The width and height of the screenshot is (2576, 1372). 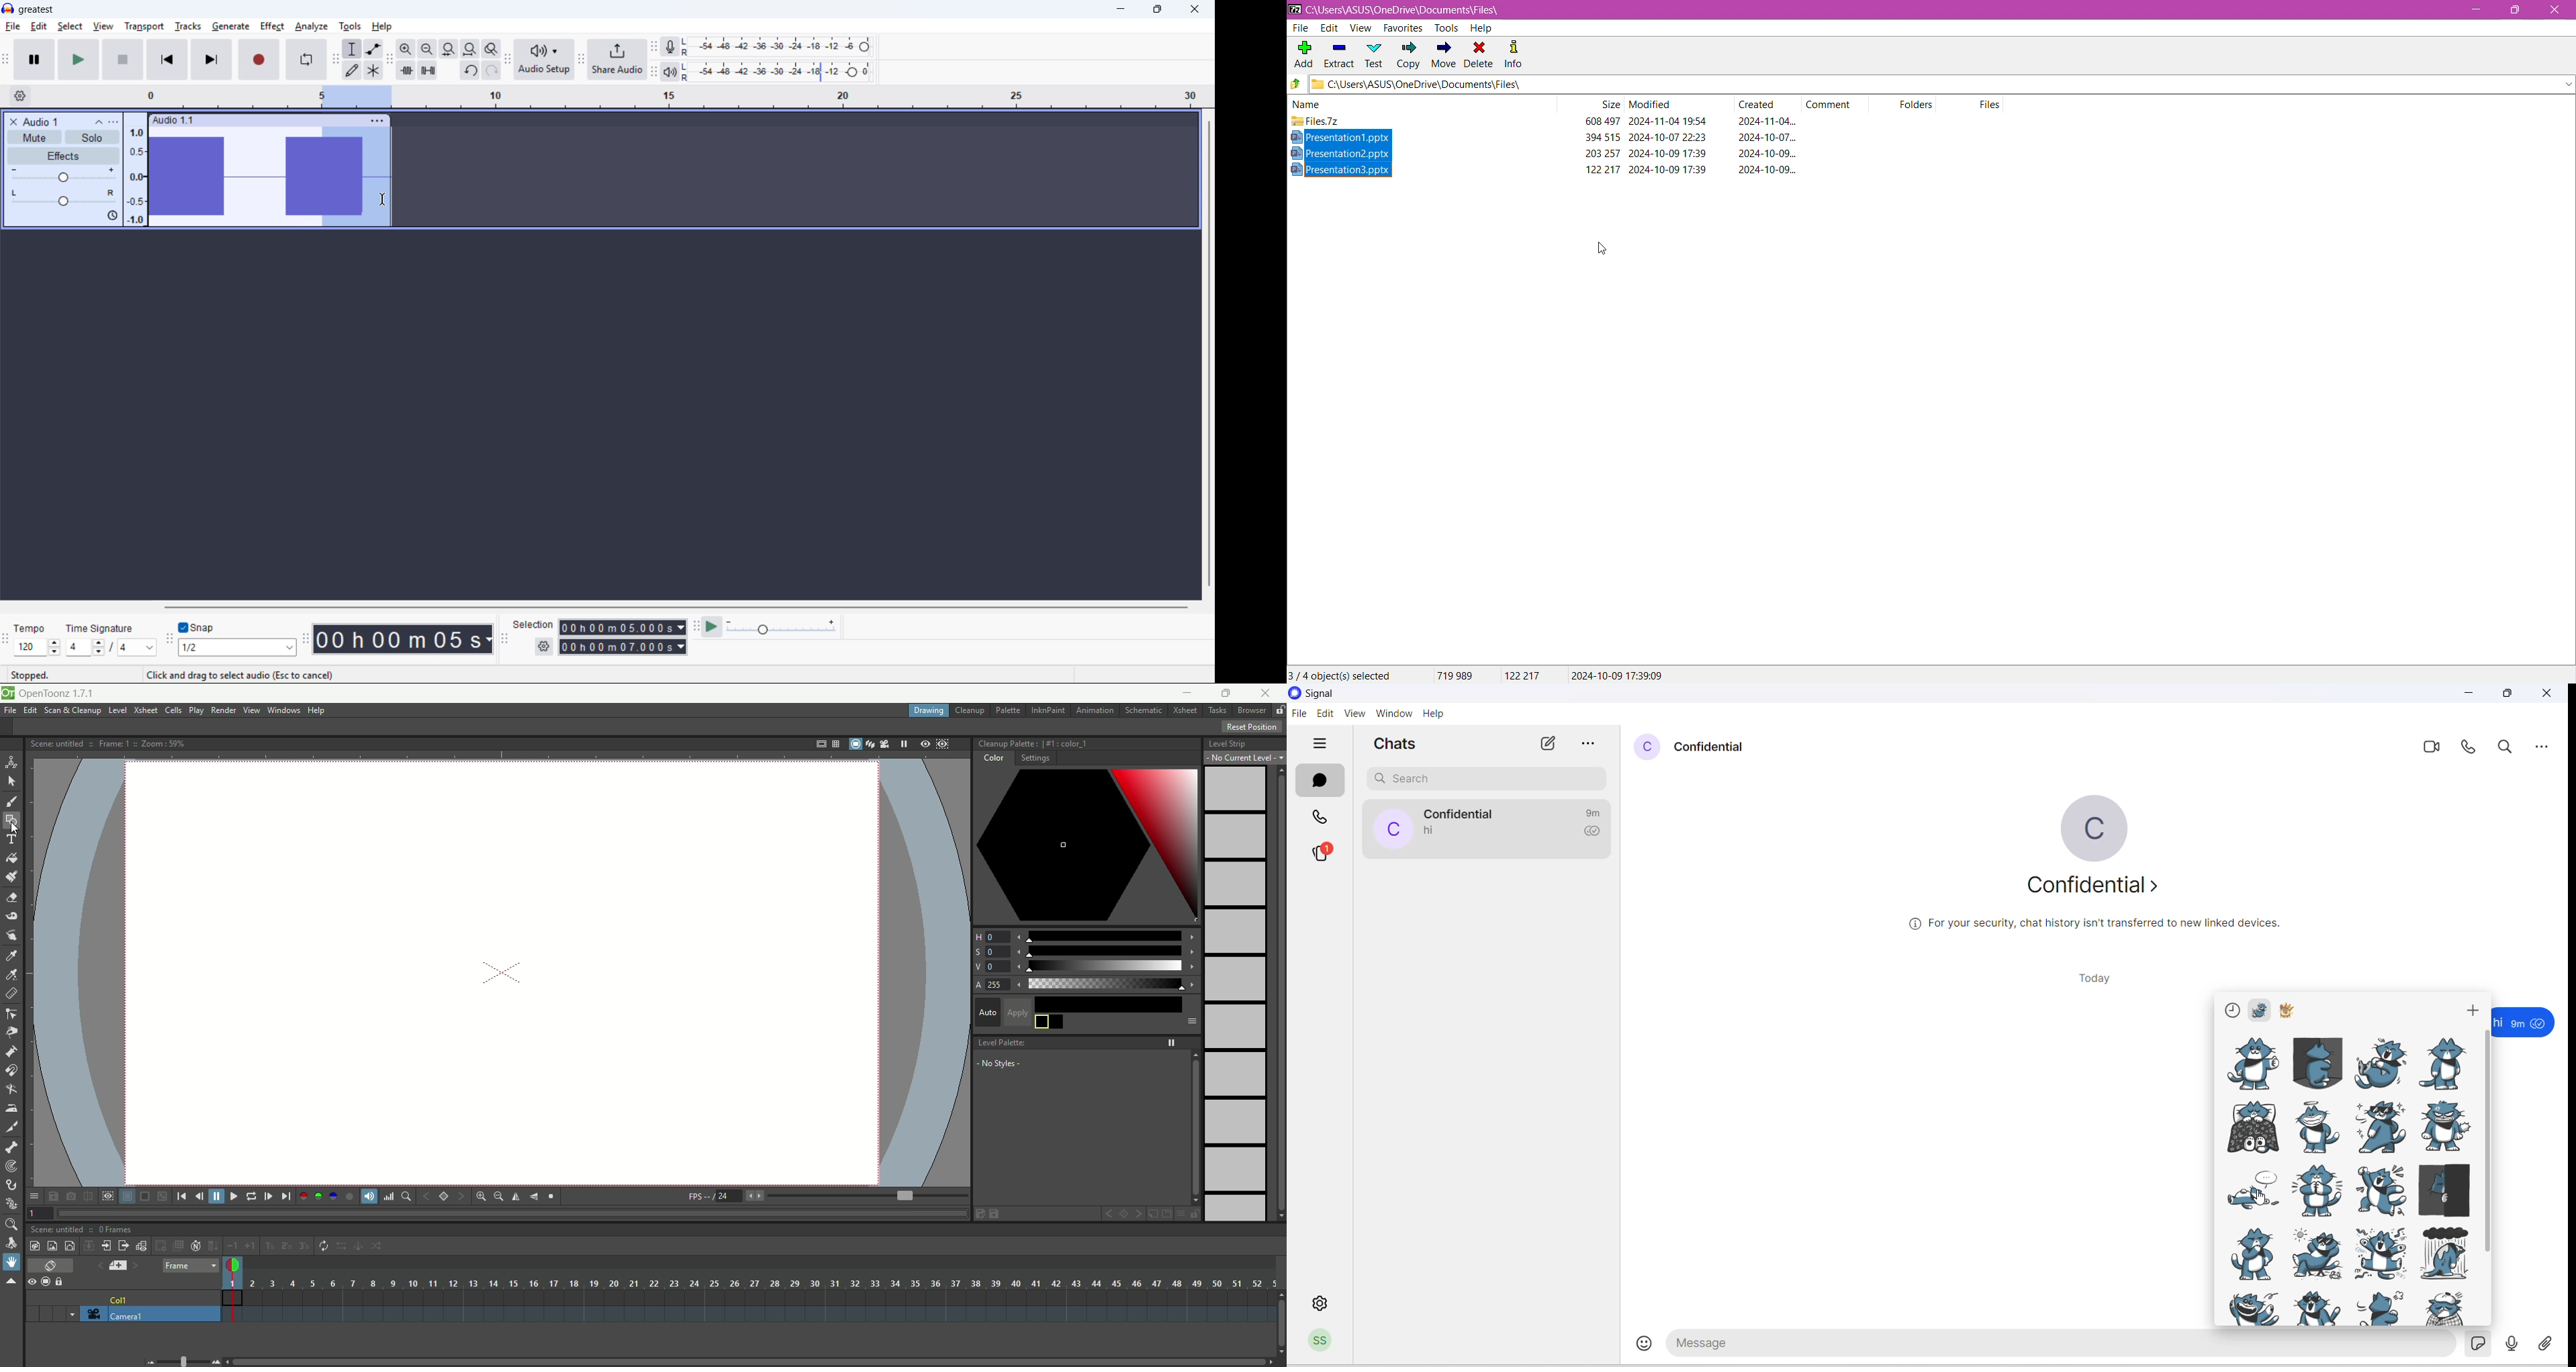 I want to click on Vertical scroll bar , so click(x=1210, y=355).